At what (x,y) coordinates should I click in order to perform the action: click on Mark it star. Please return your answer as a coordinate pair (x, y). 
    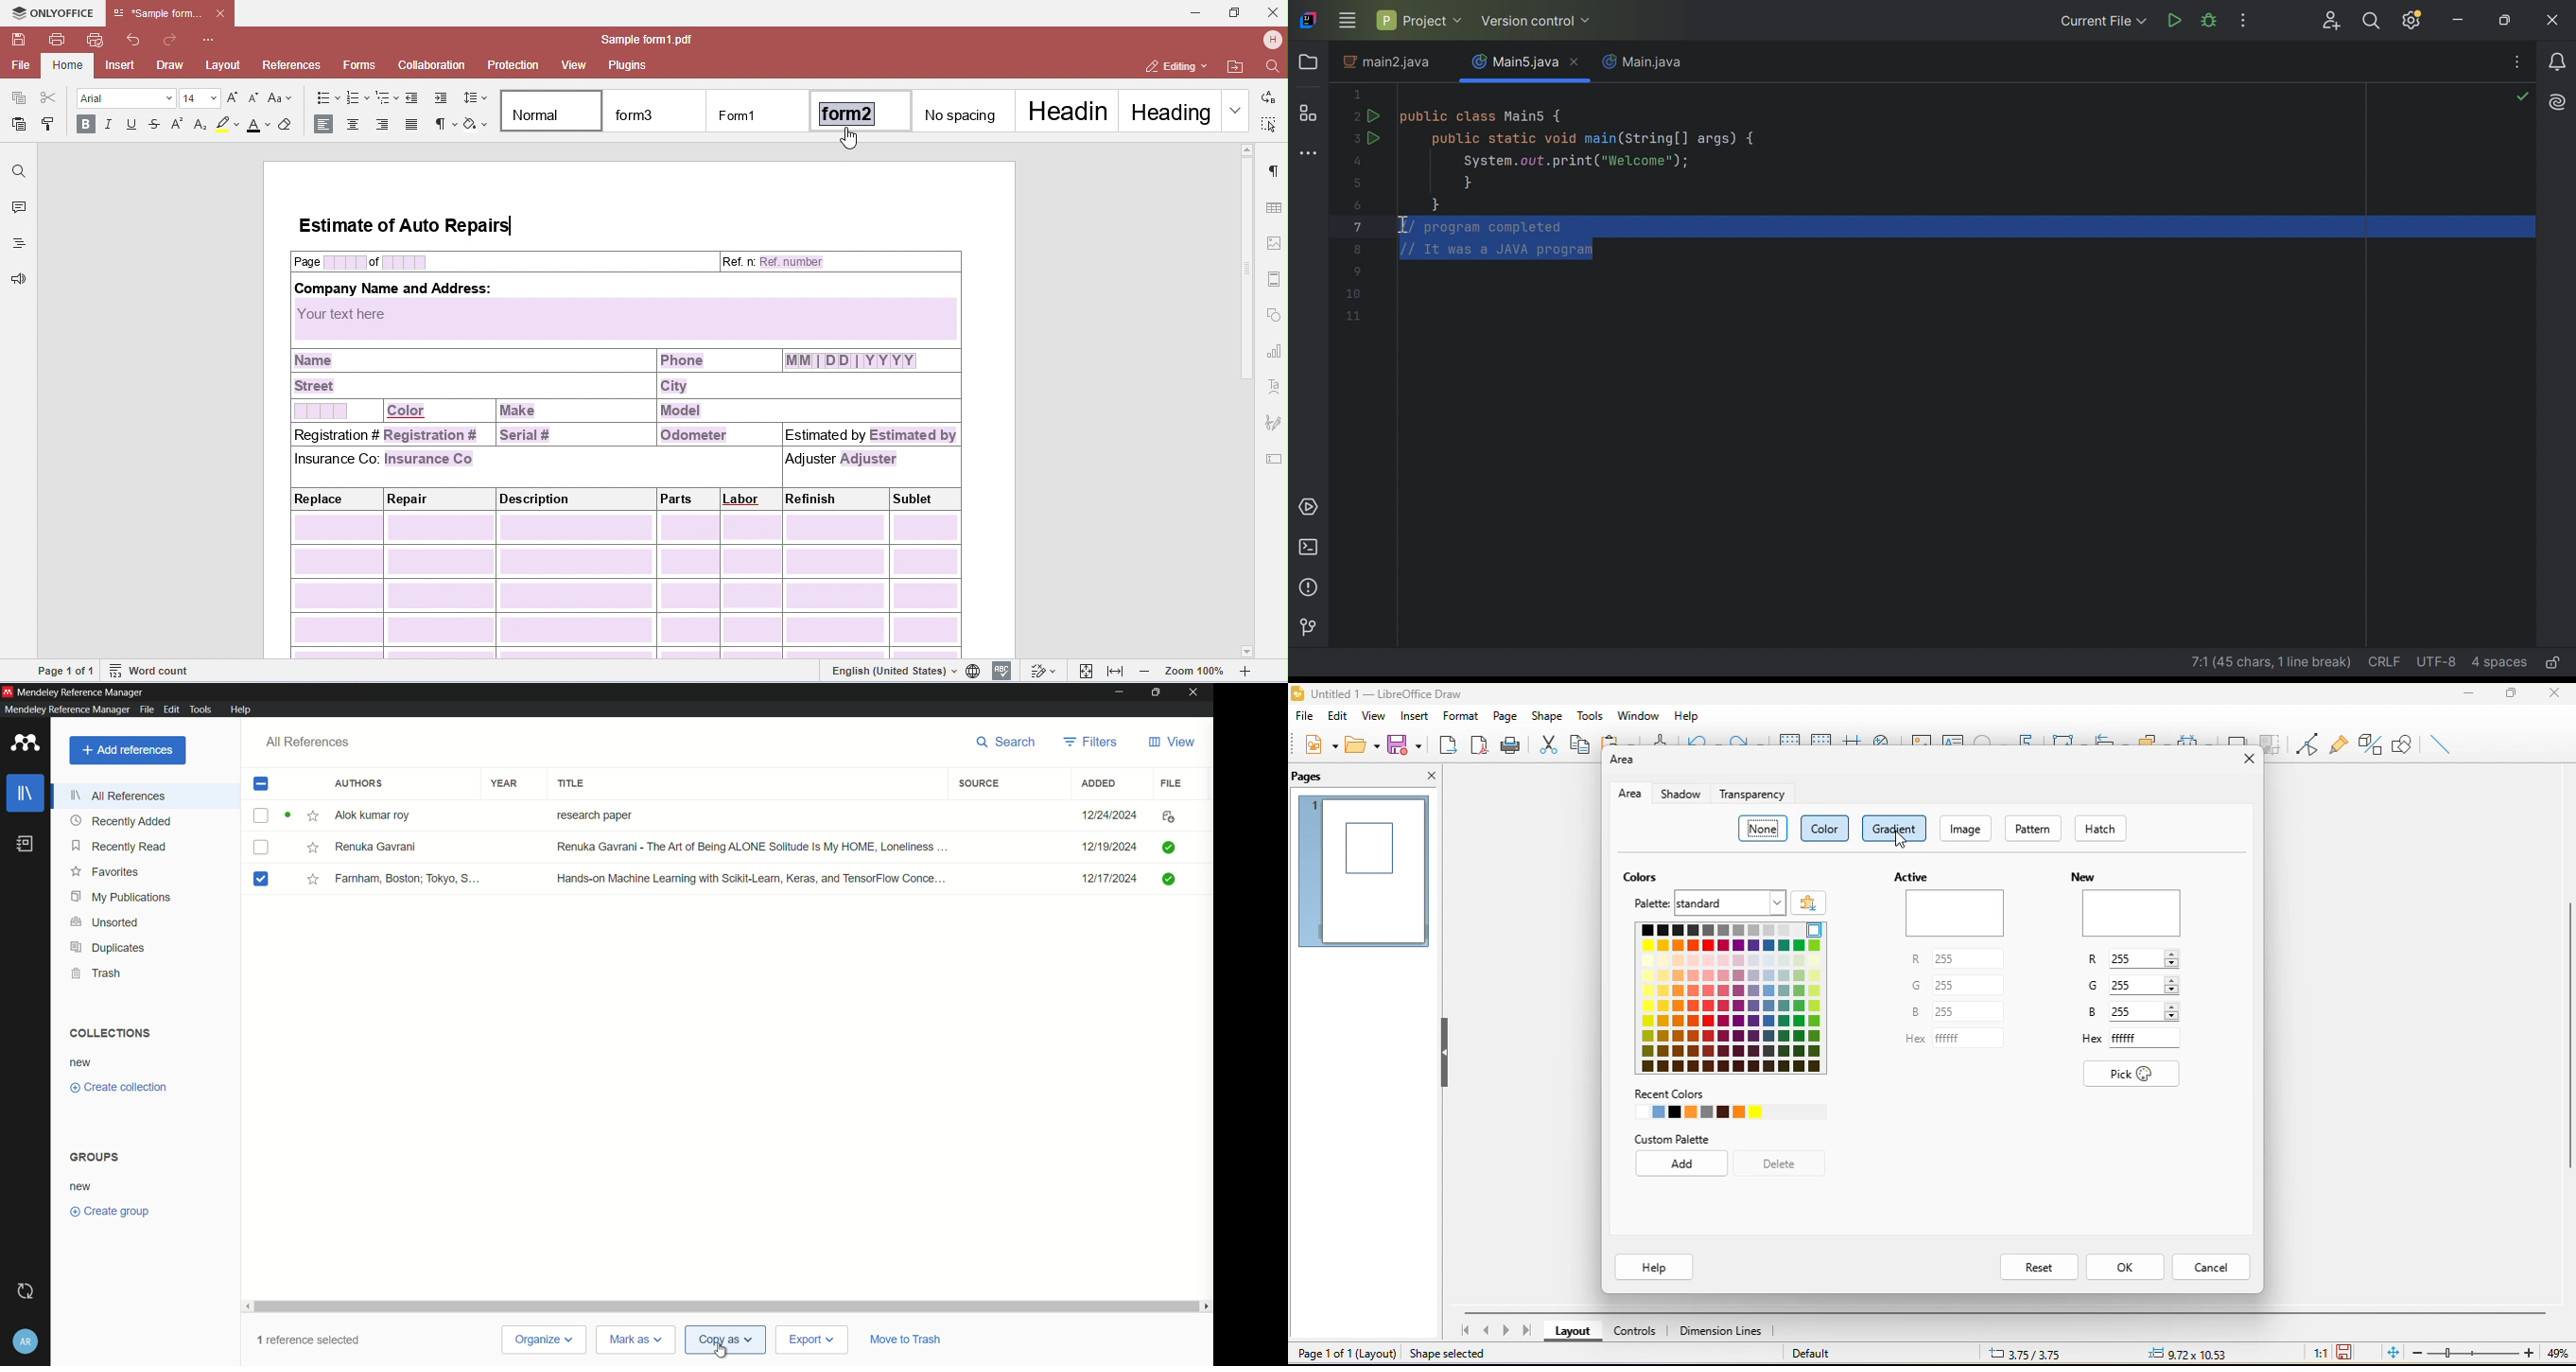
    Looking at the image, I should click on (312, 879).